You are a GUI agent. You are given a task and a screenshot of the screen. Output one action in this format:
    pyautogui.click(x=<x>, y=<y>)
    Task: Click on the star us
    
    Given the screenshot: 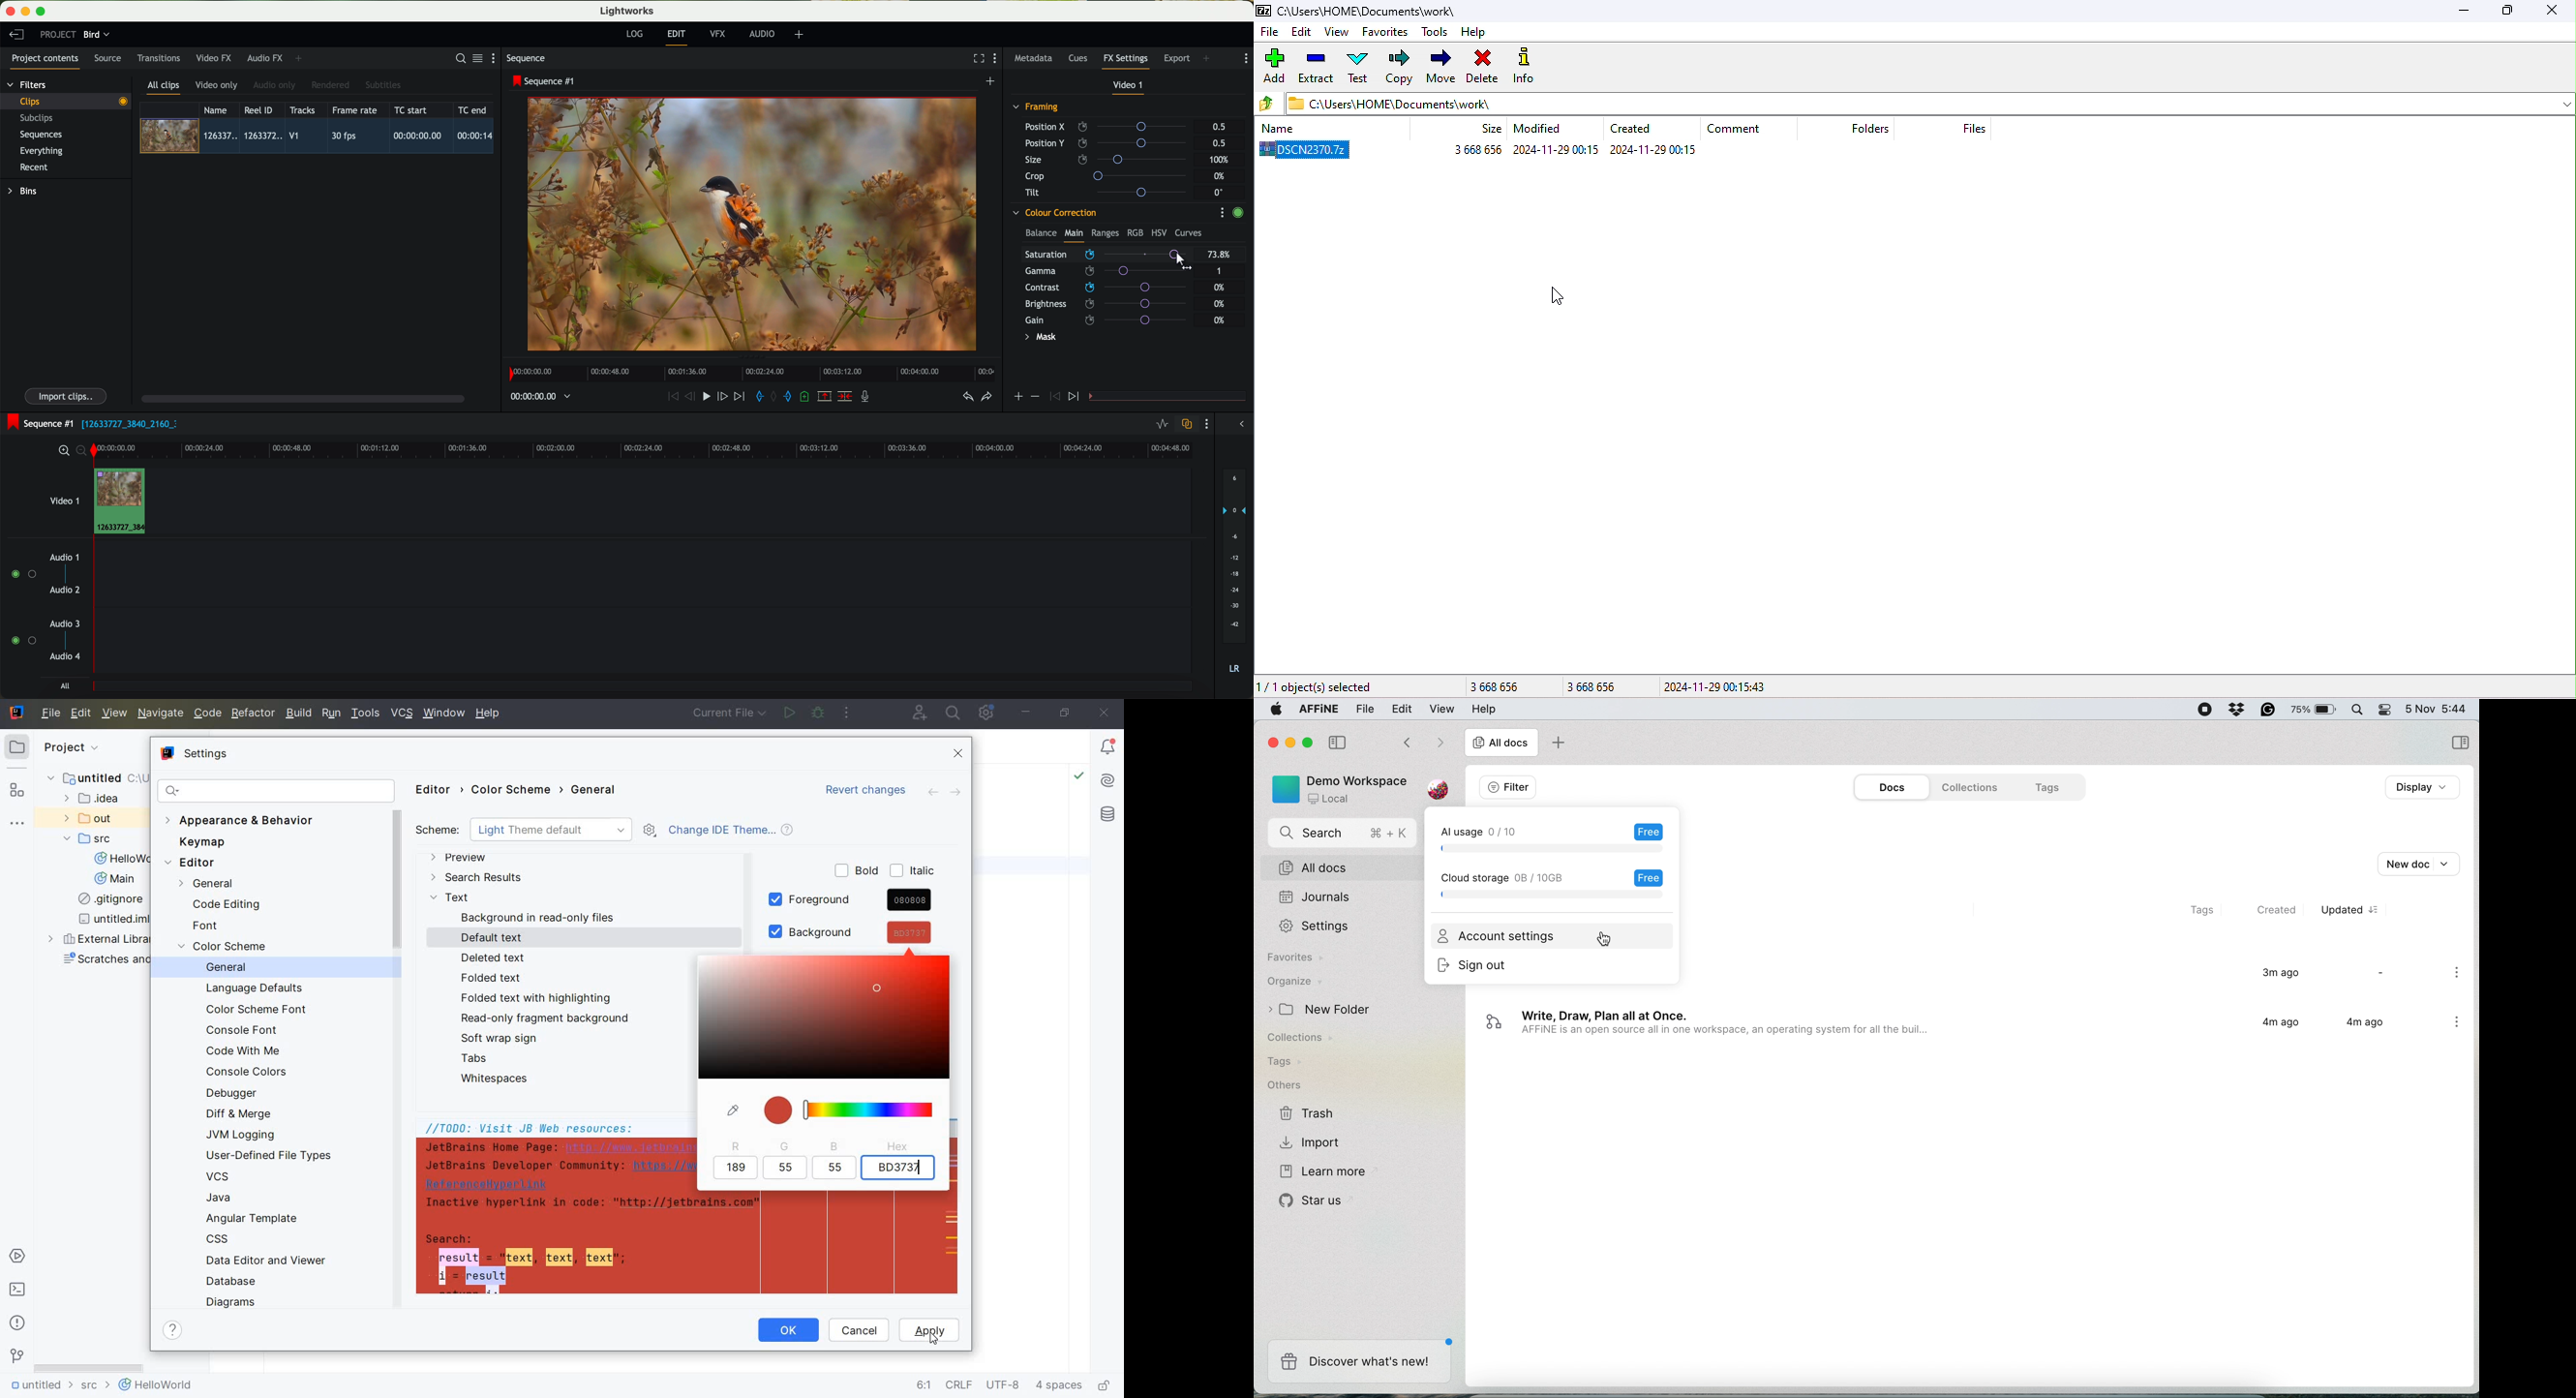 What is the action you would take?
    pyautogui.click(x=1314, y=1200)
    